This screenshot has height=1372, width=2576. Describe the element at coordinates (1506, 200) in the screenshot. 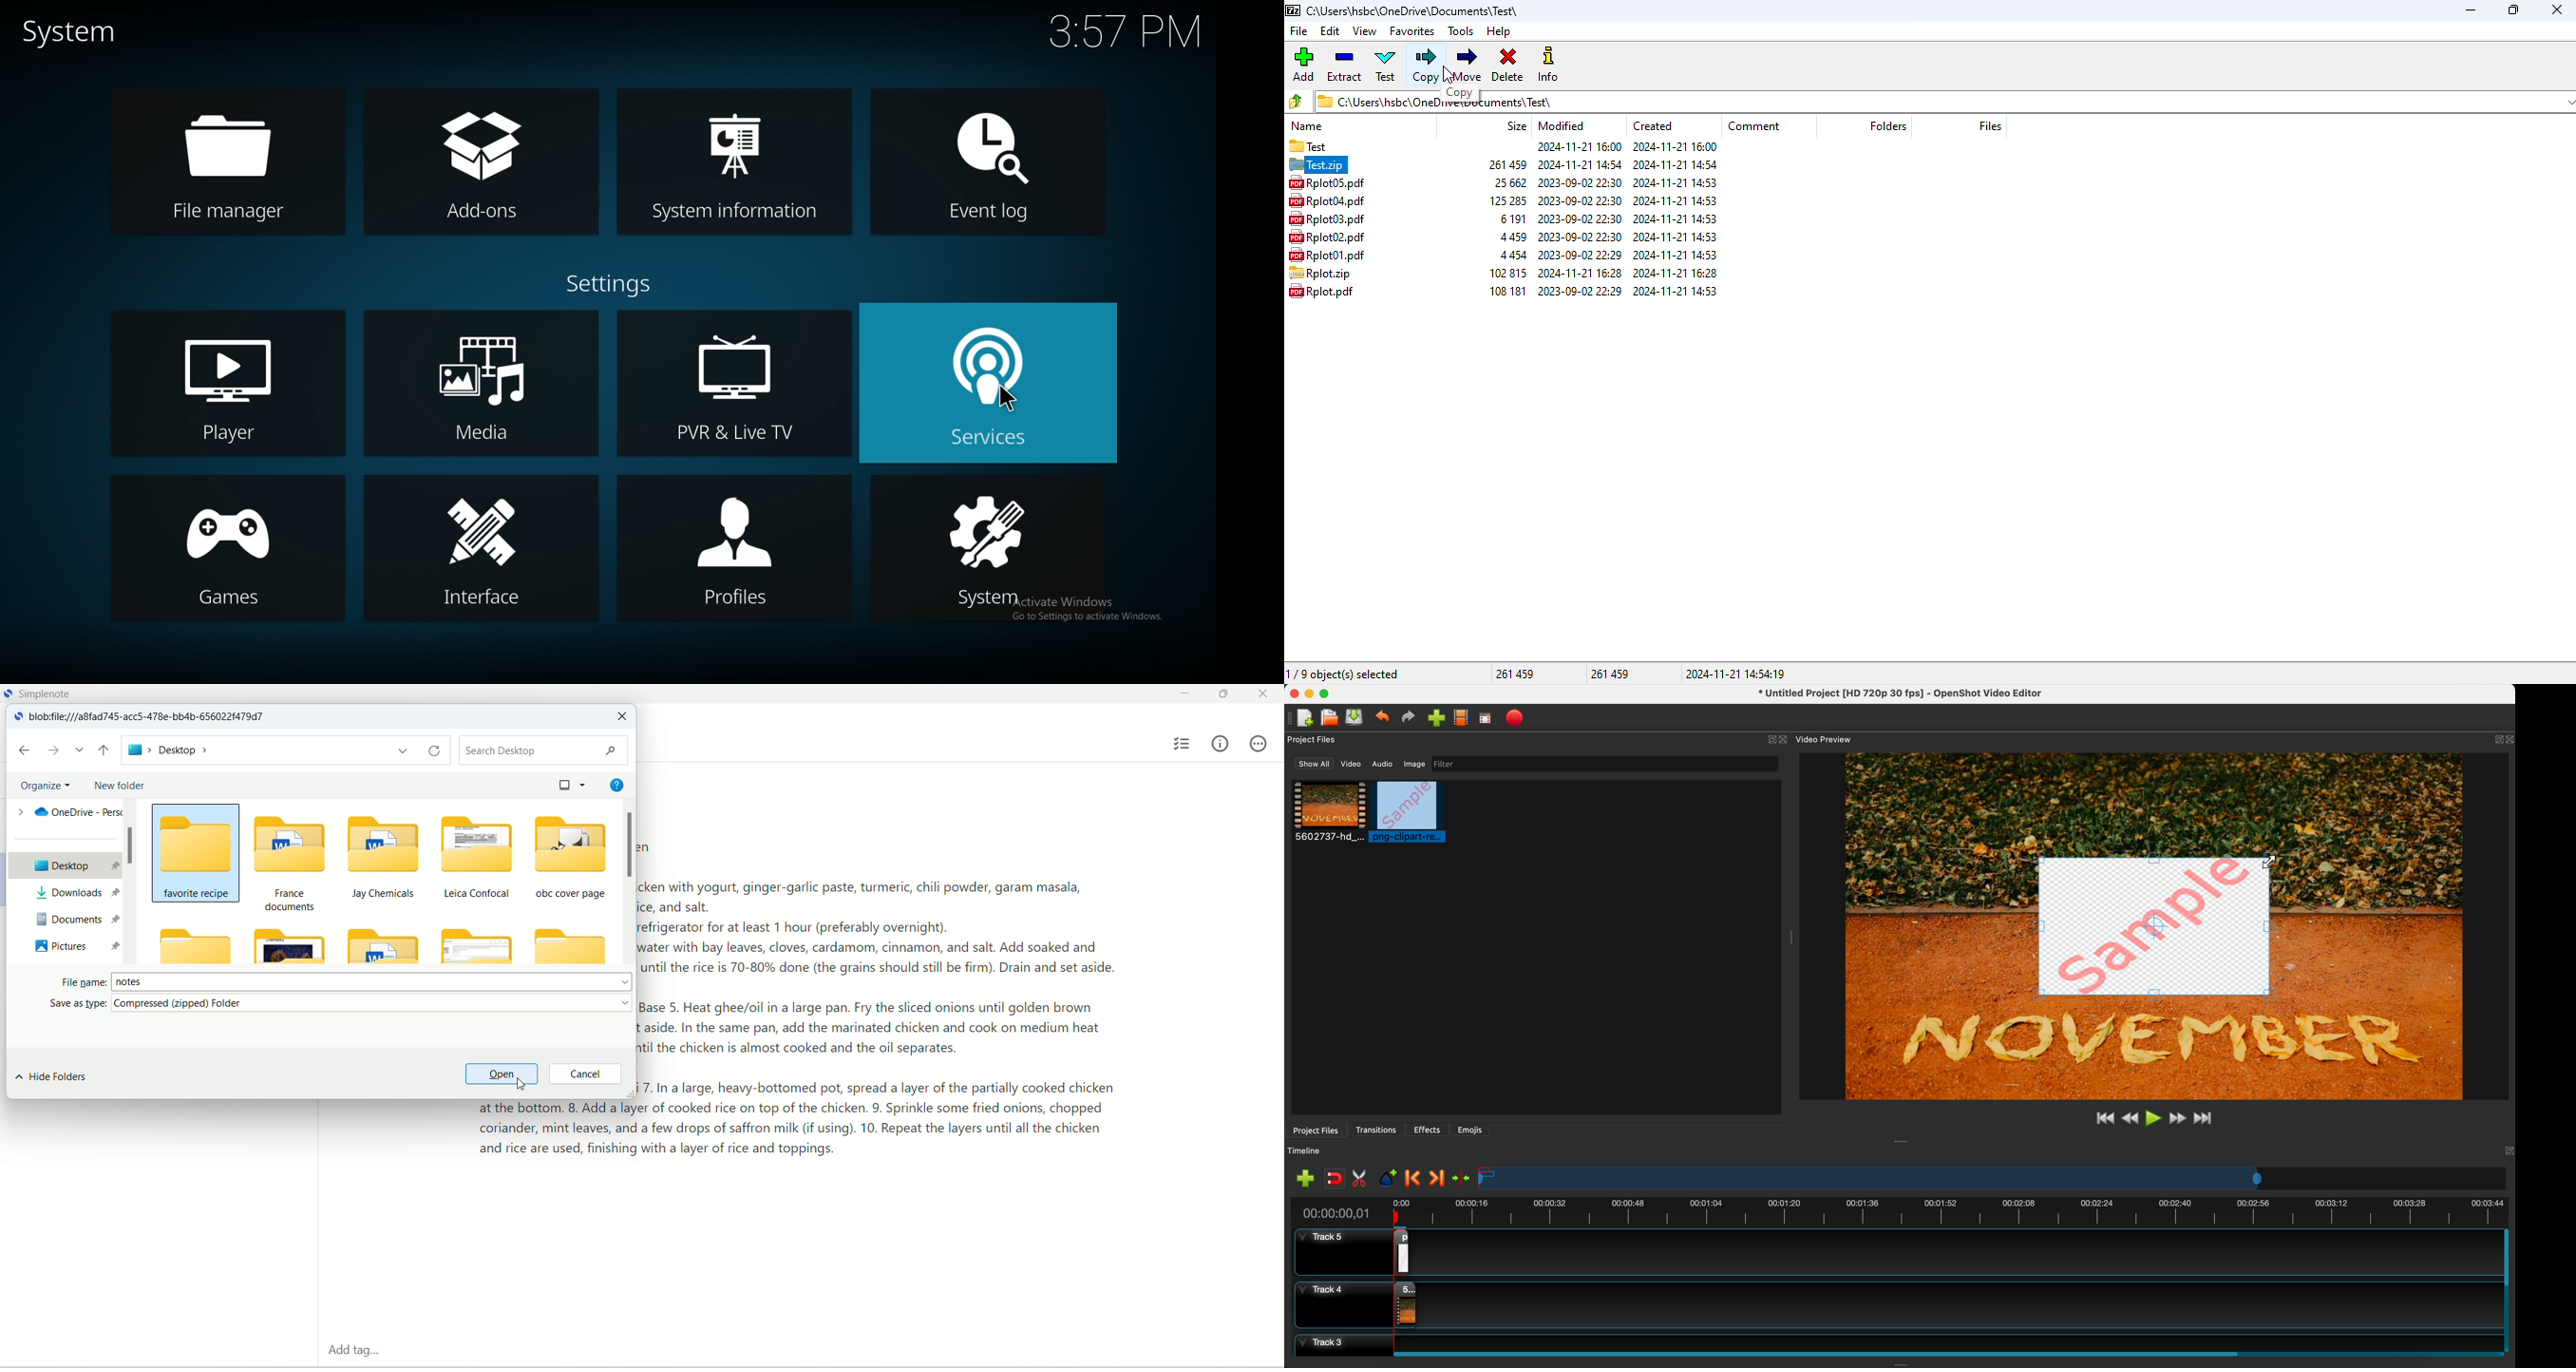

I see `size` at that location.